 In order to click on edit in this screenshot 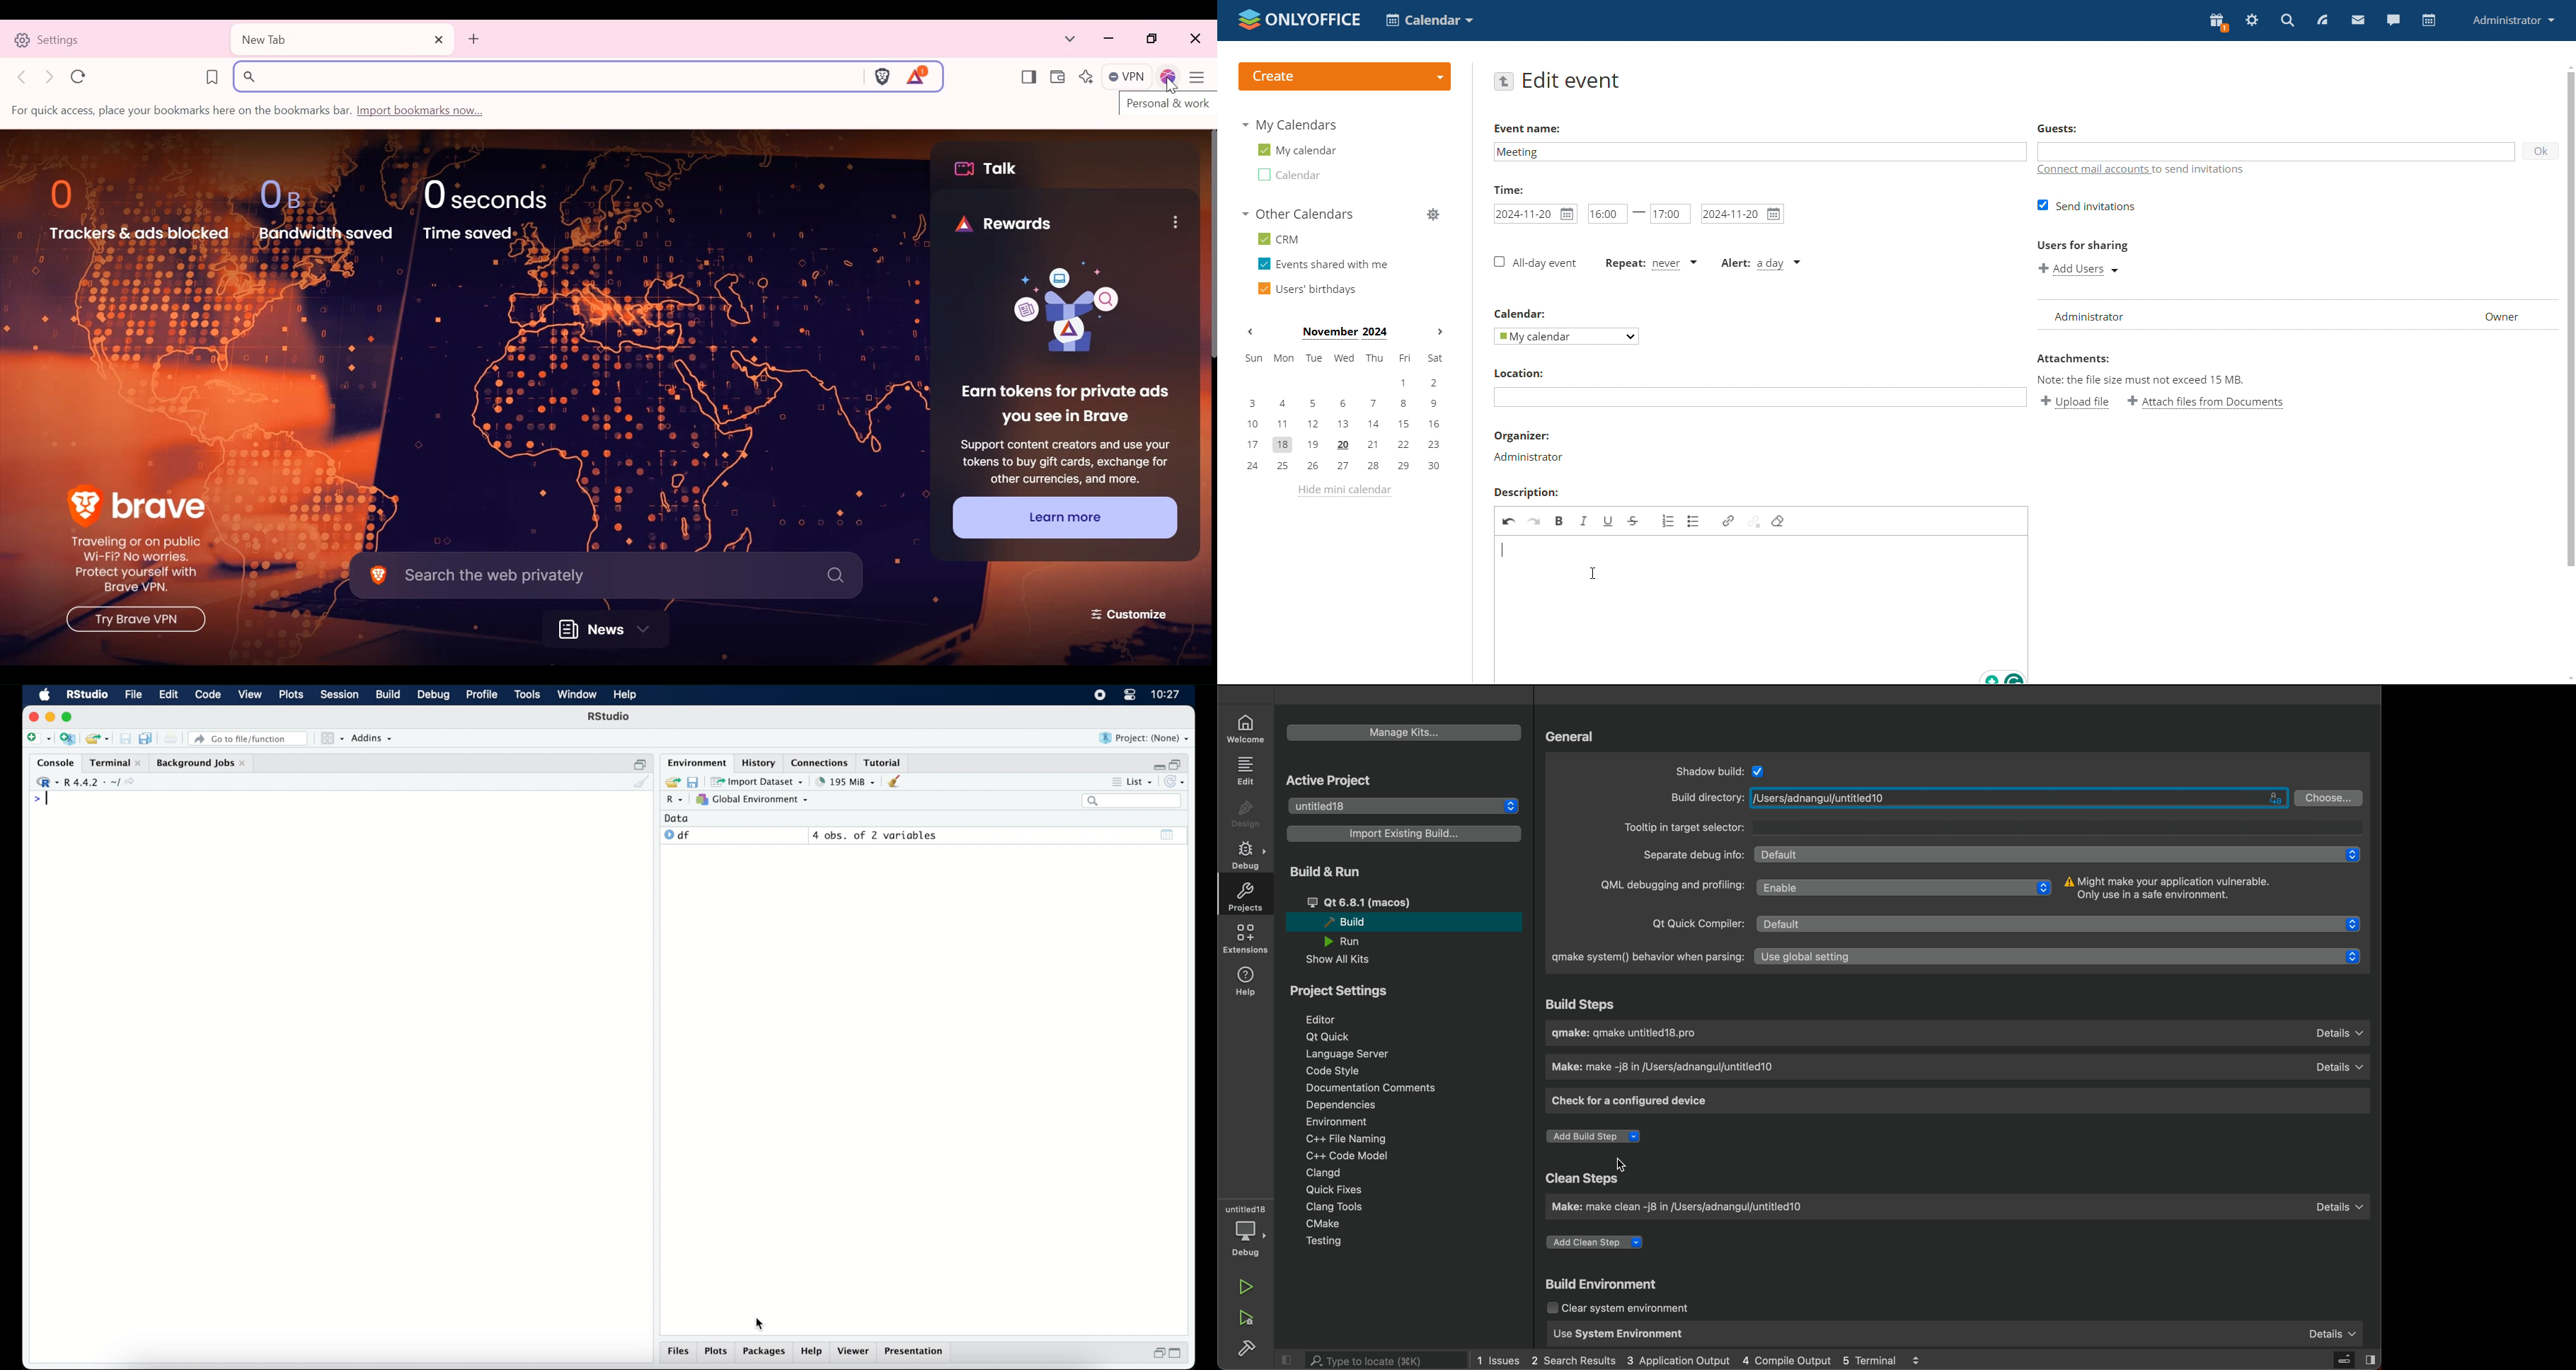, I will do `click(167, 695)`.